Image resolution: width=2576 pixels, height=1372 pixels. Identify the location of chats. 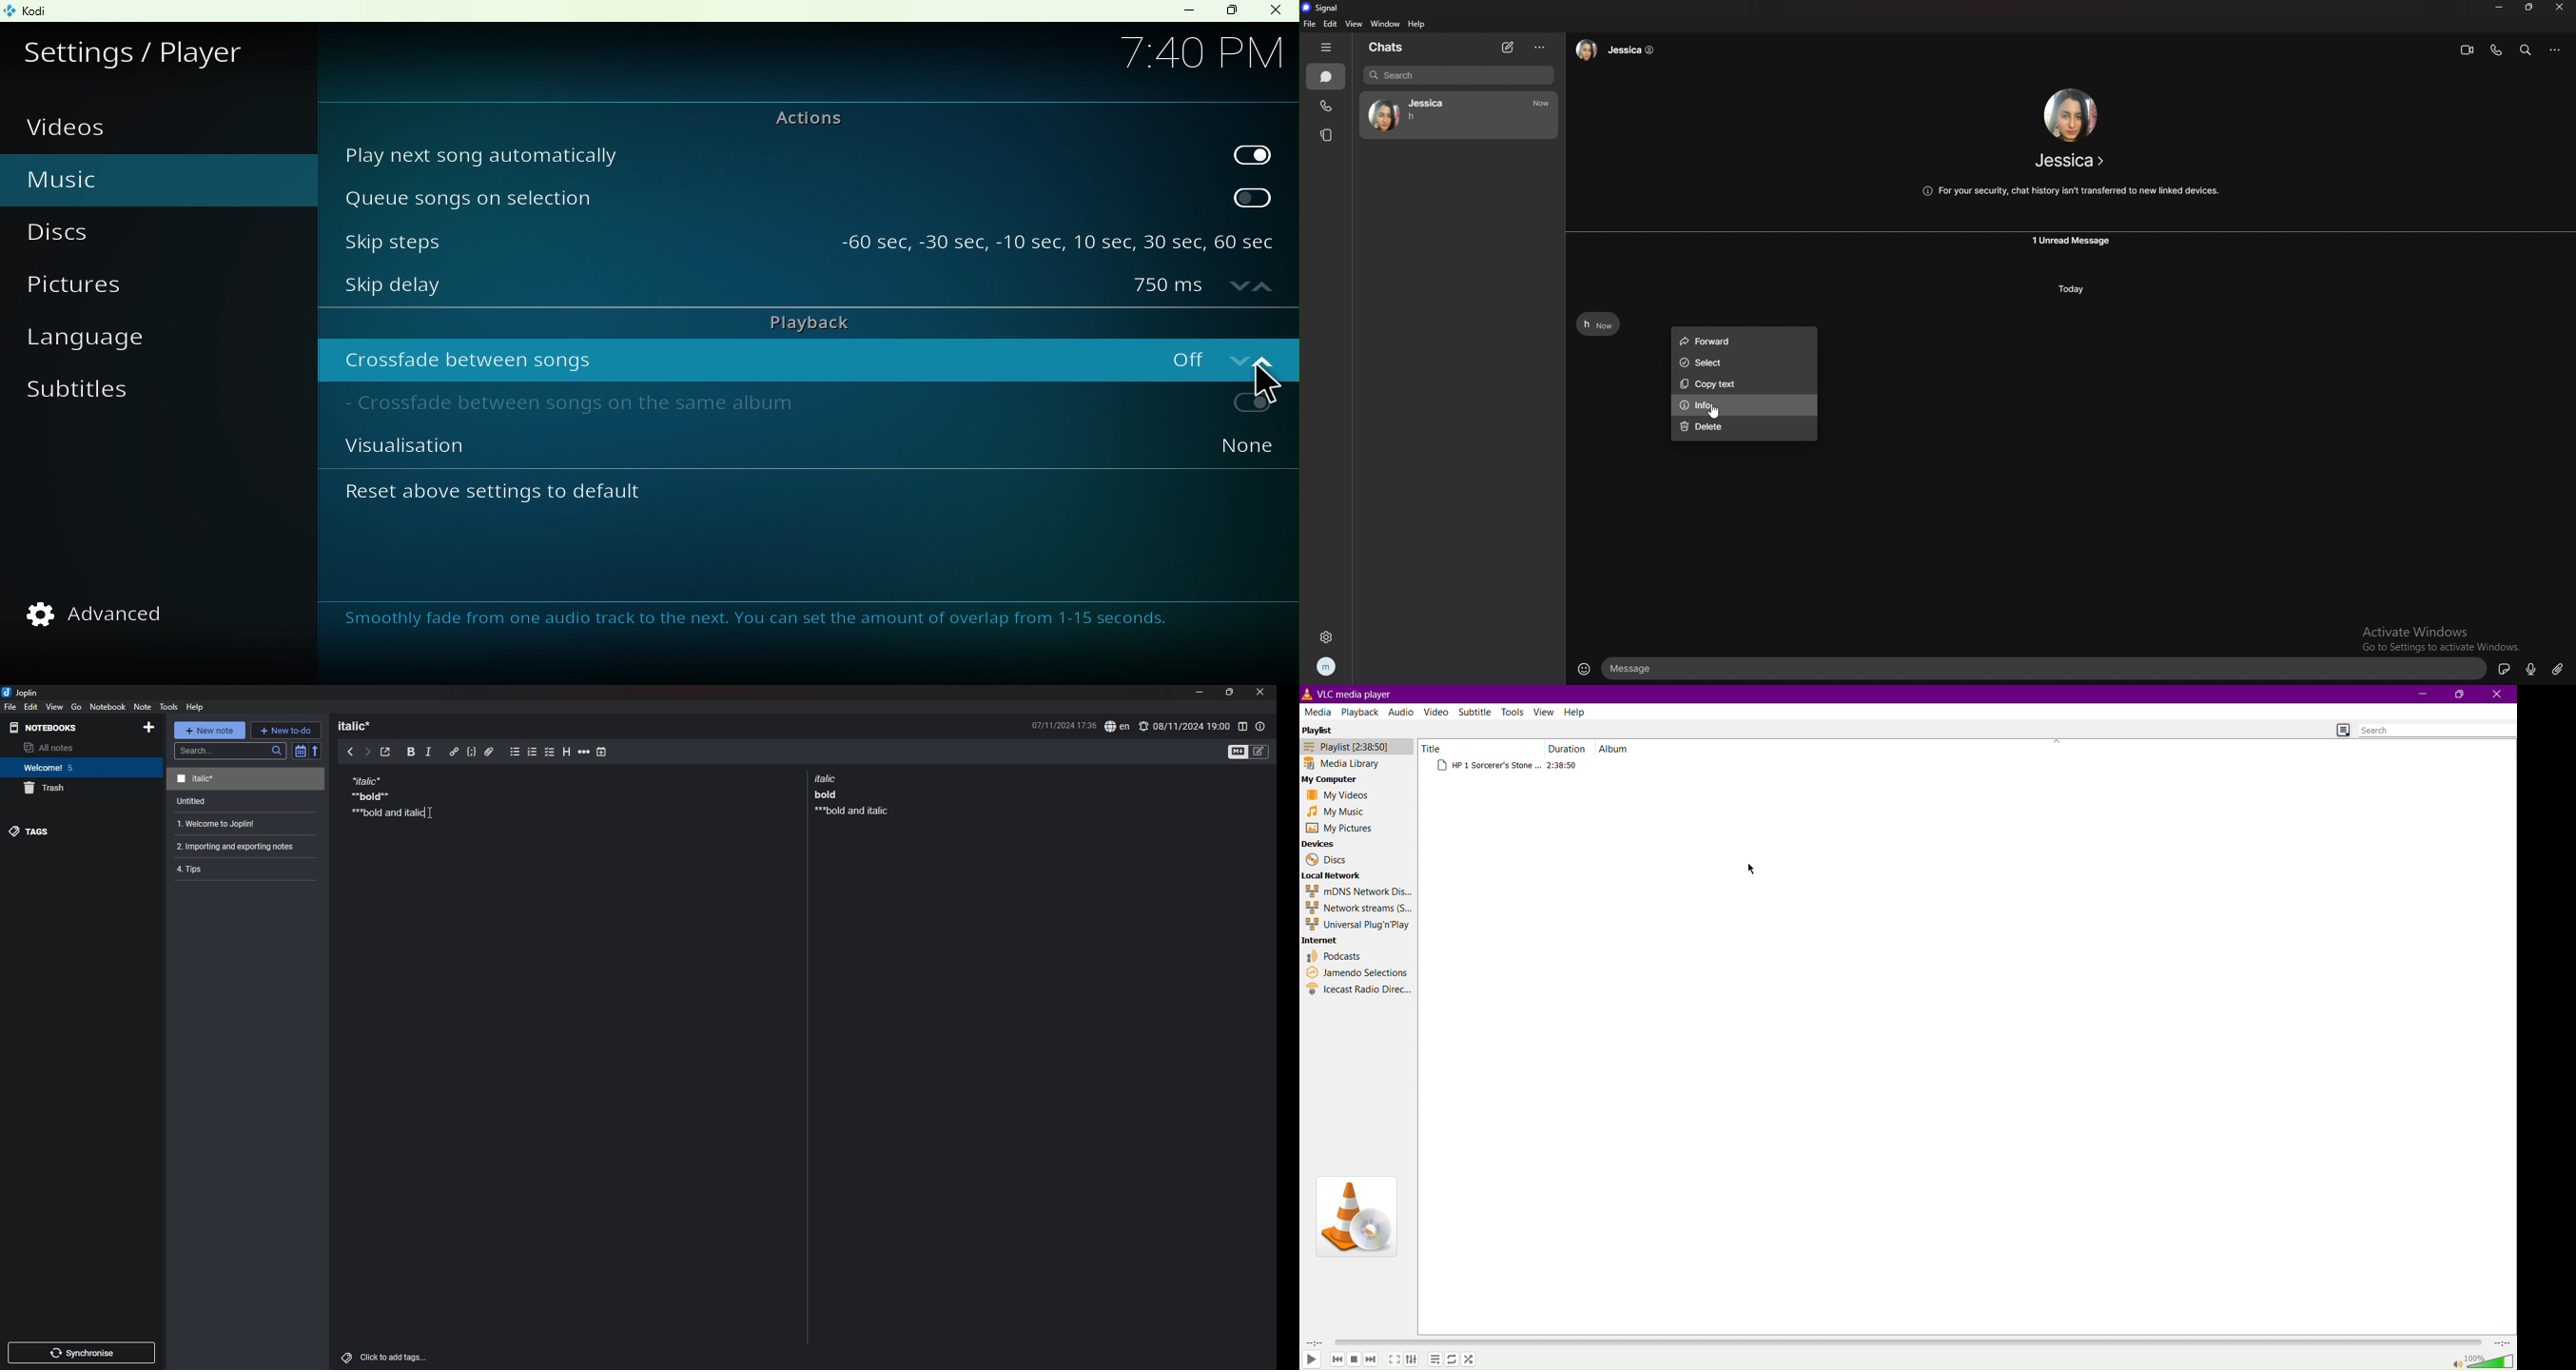
(1326, 76).